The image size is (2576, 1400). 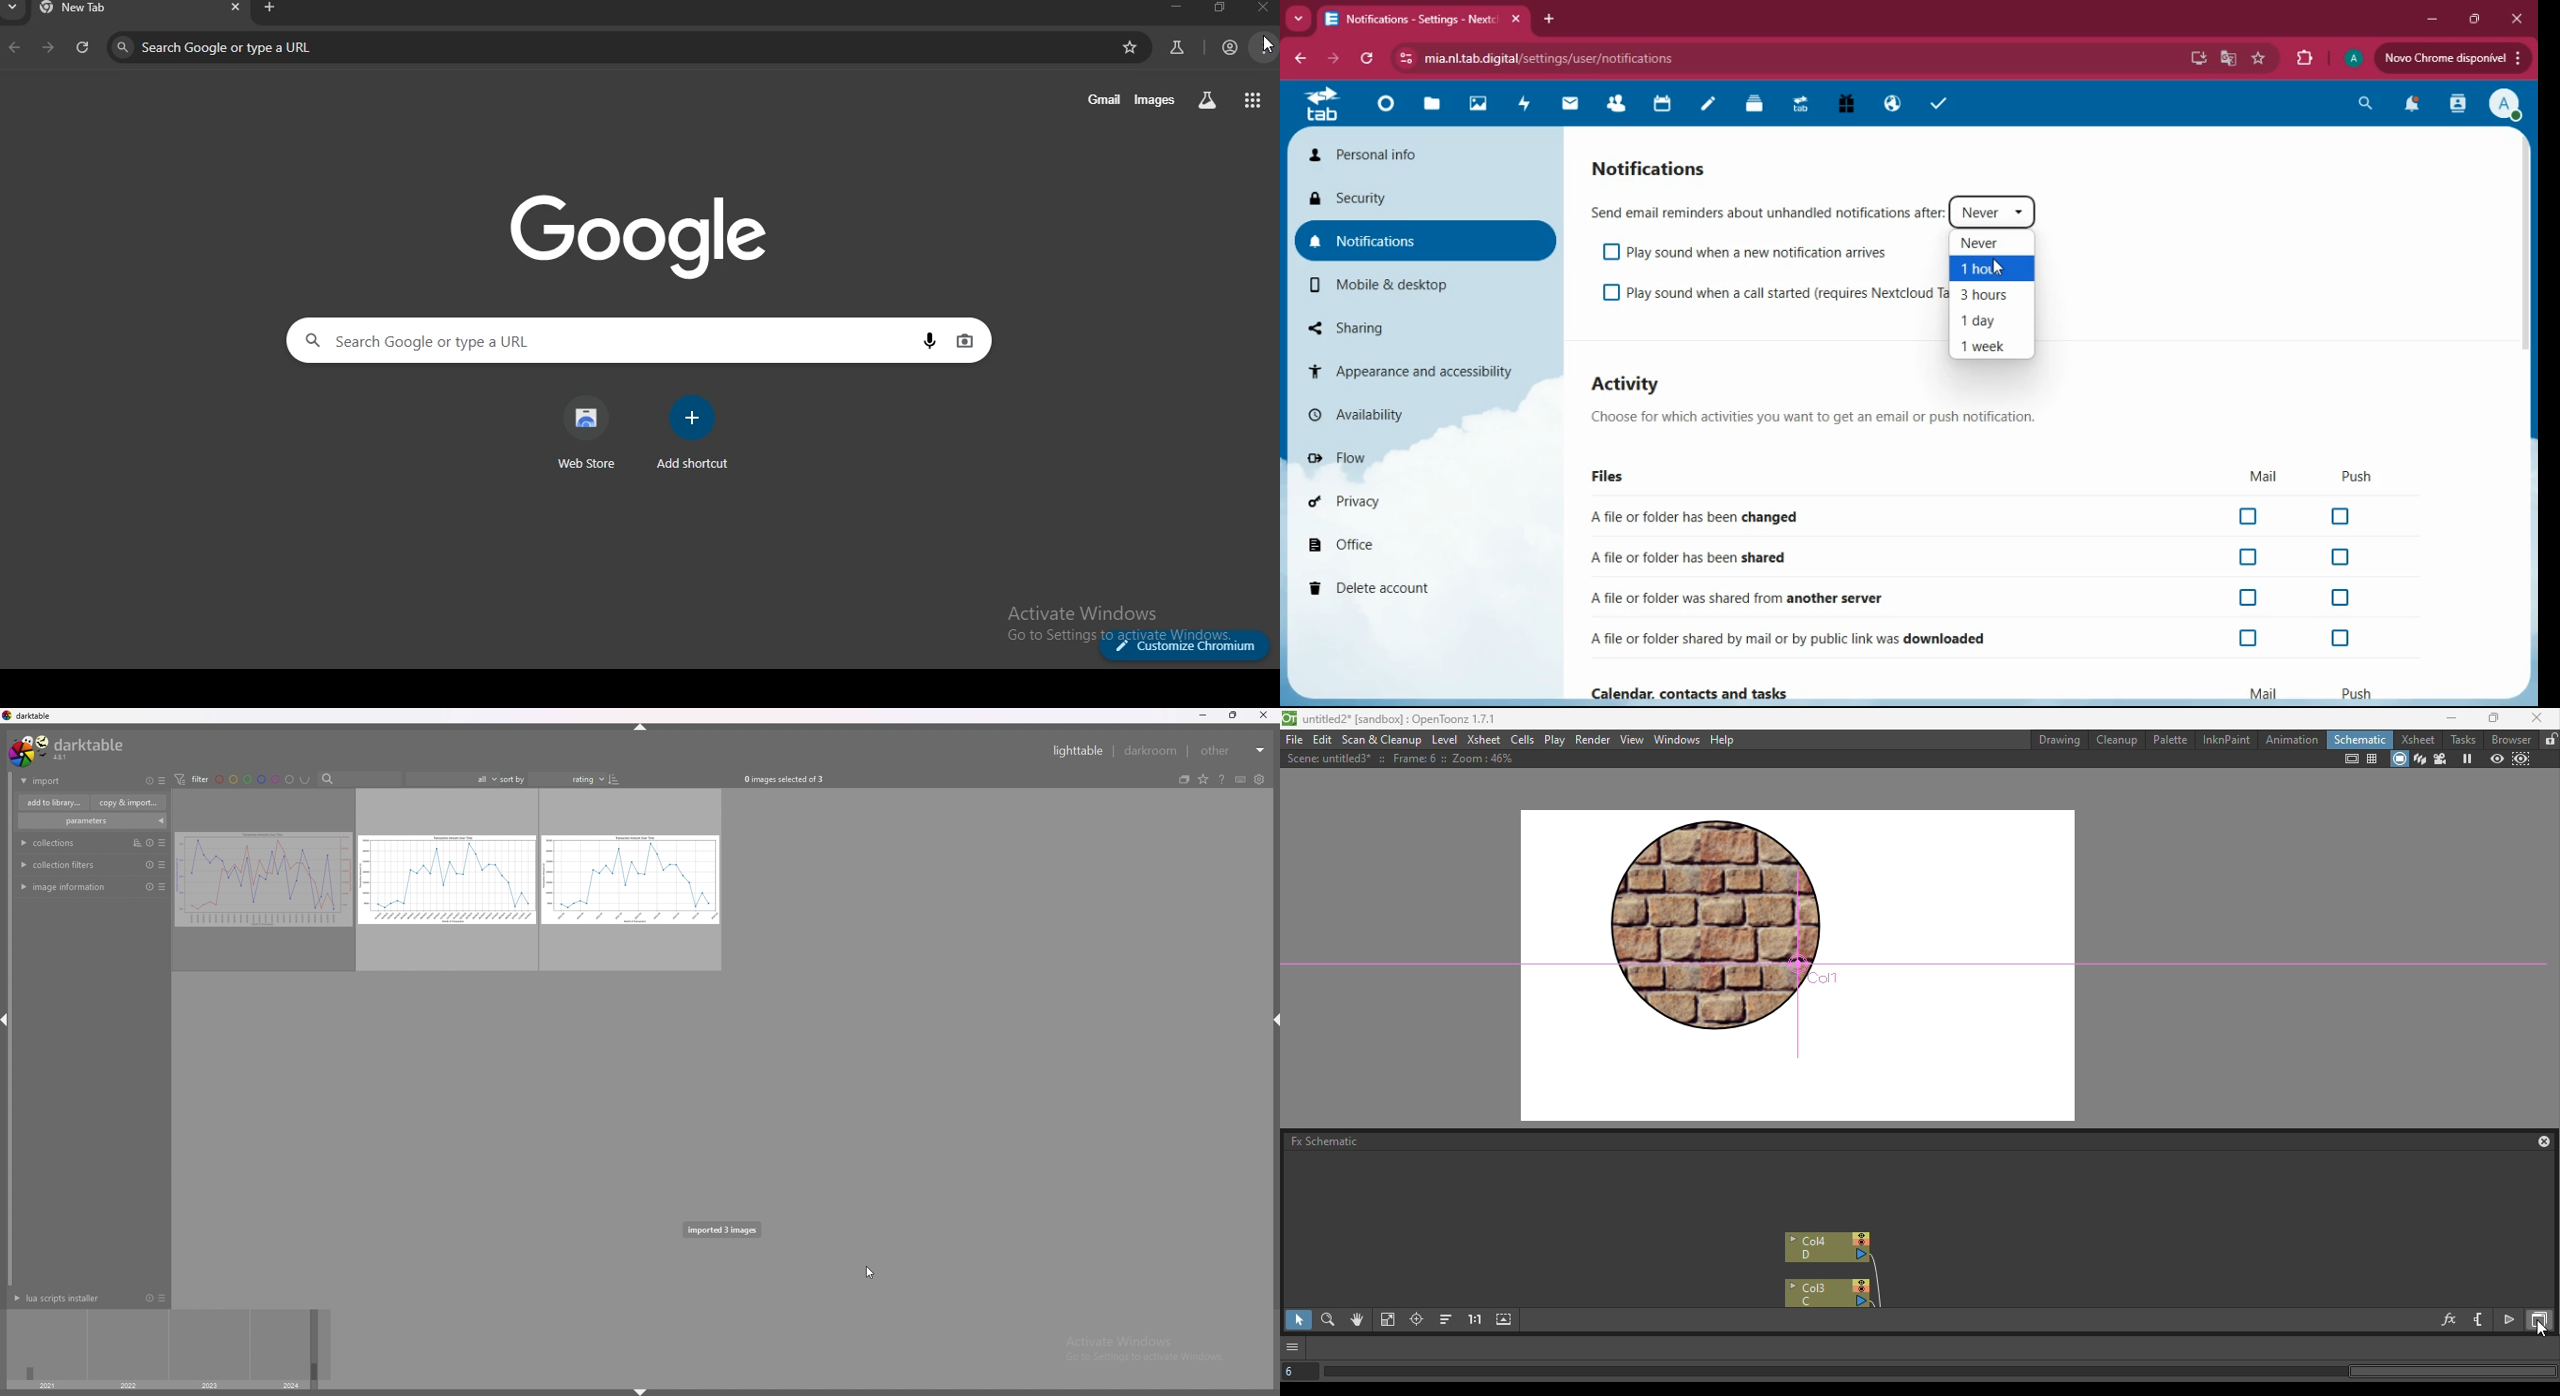 I want to click on reset, so click(x=150, y=781).